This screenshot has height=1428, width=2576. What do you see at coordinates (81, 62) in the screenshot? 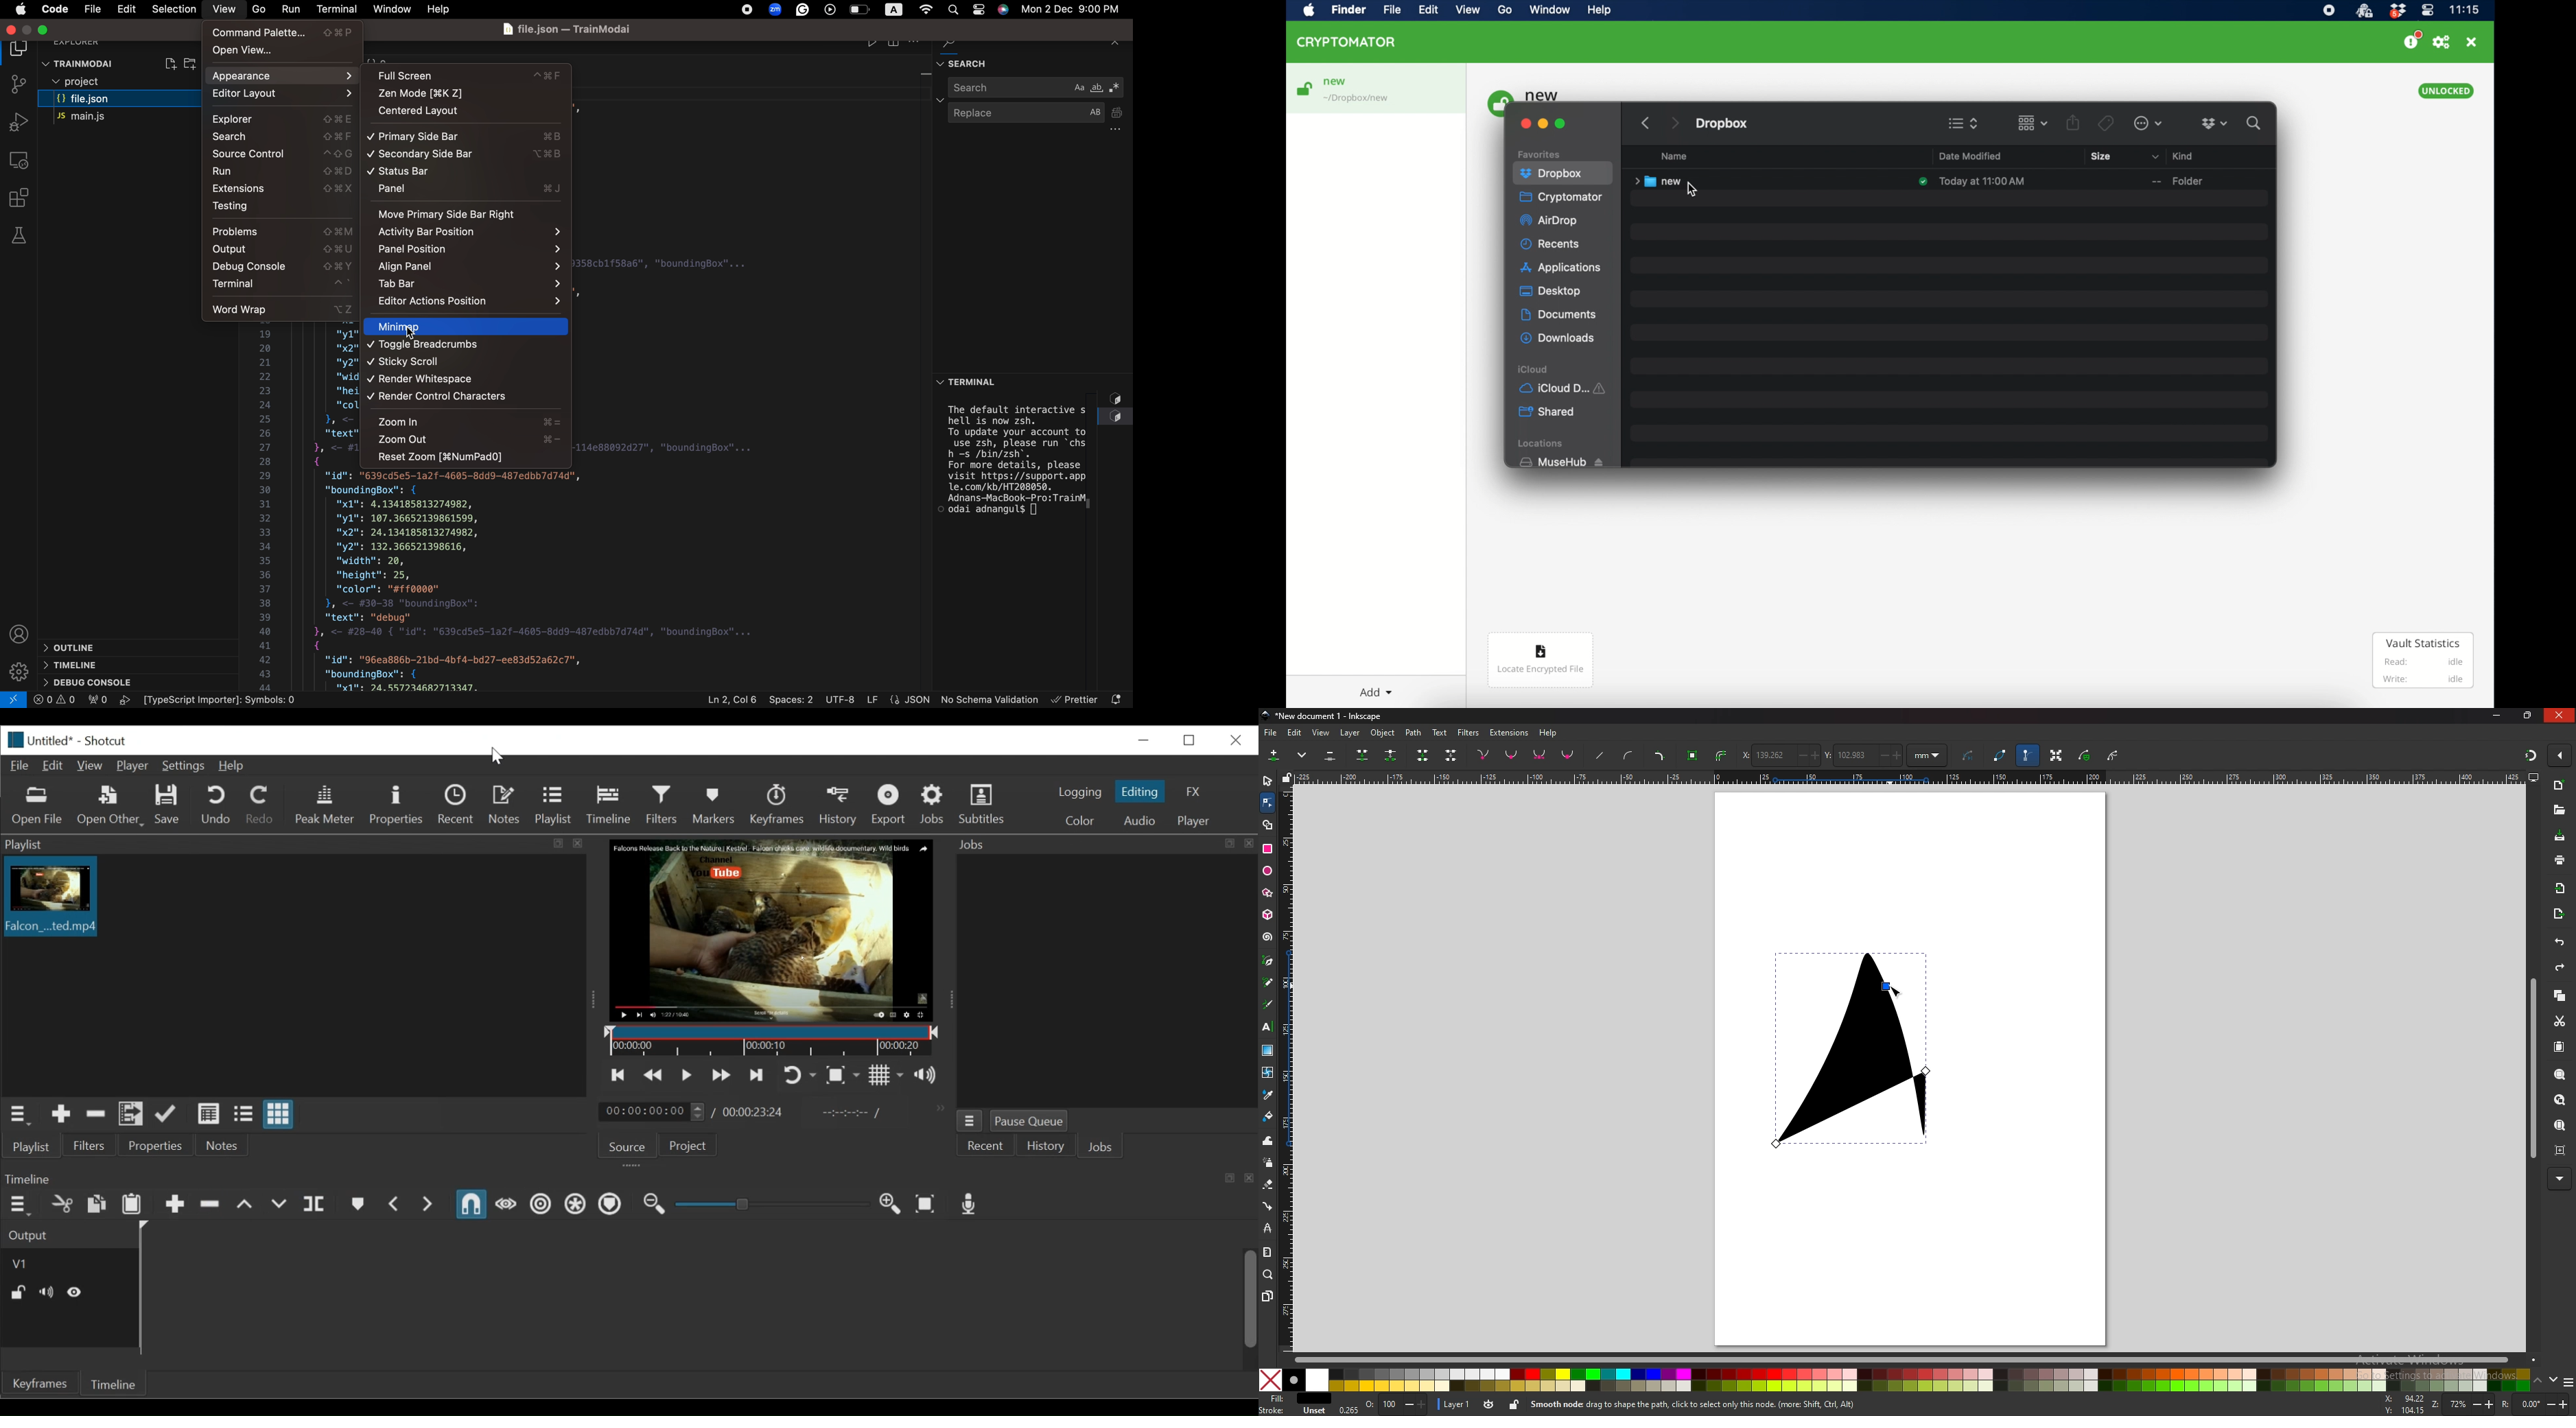
I see `trainmodal` at bounding box center [81, 62].